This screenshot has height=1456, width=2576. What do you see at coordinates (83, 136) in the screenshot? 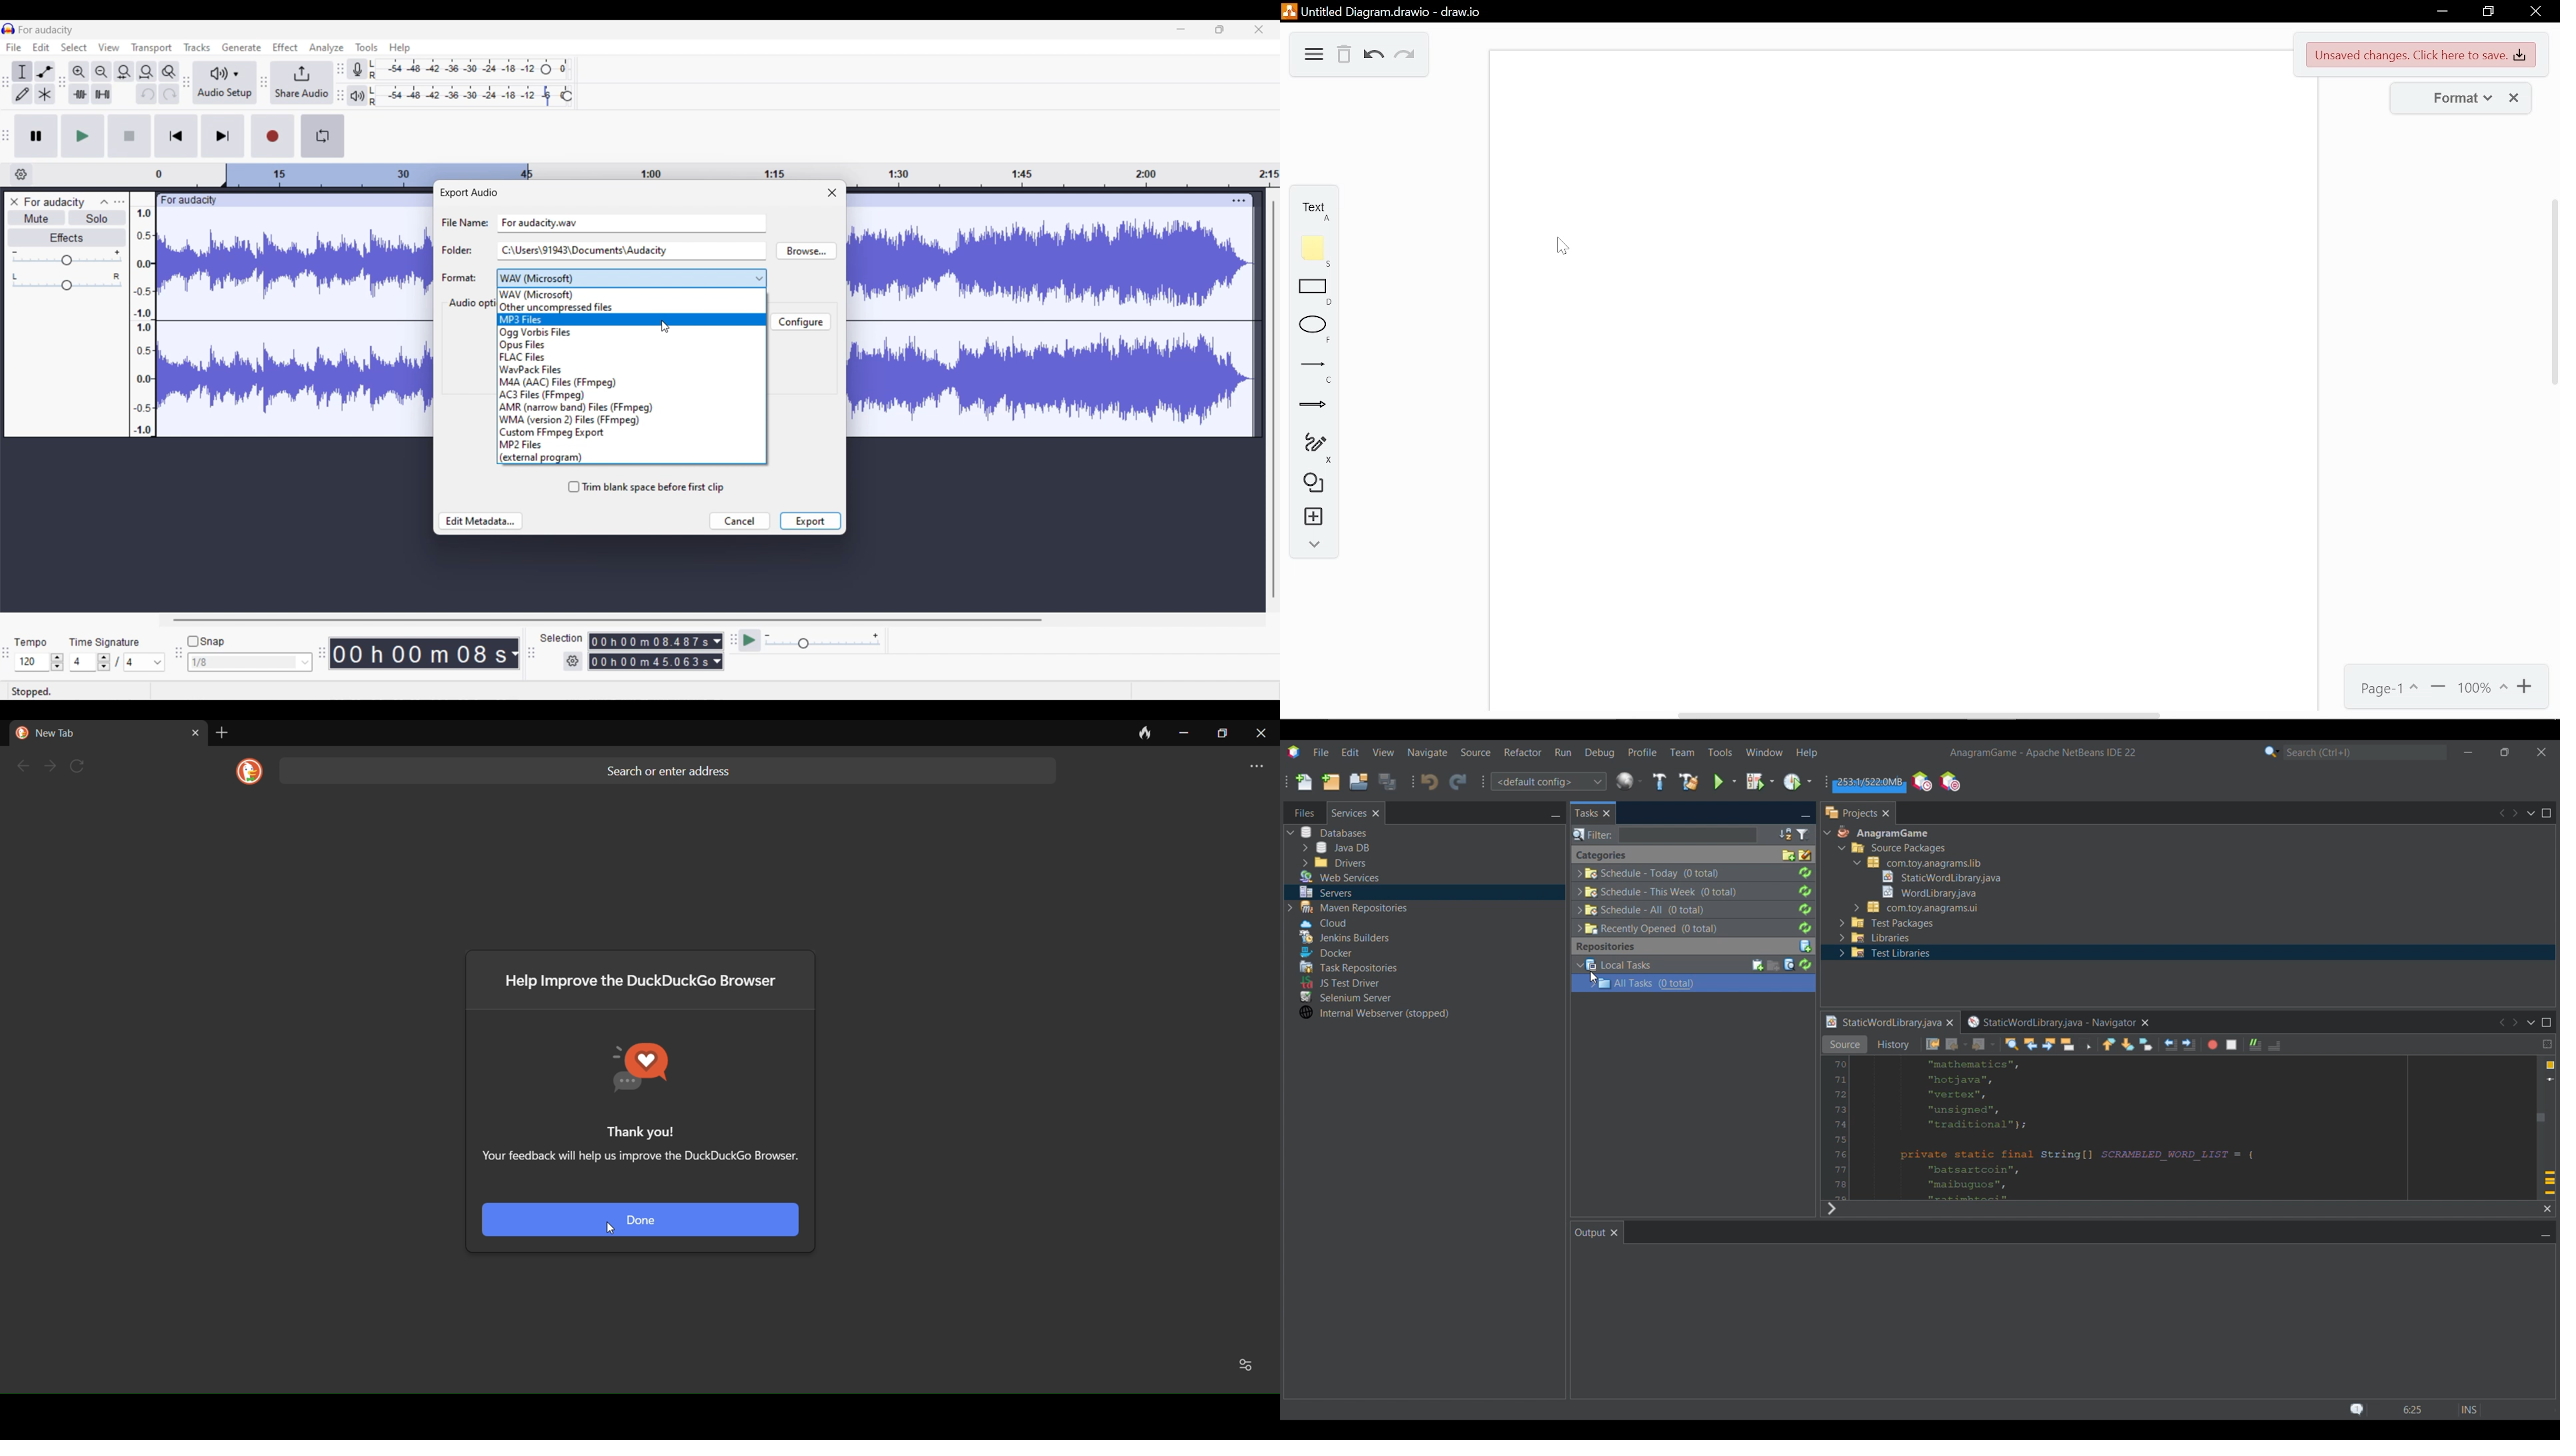
I see `Play/Play once` at bounding box center [83, 136].